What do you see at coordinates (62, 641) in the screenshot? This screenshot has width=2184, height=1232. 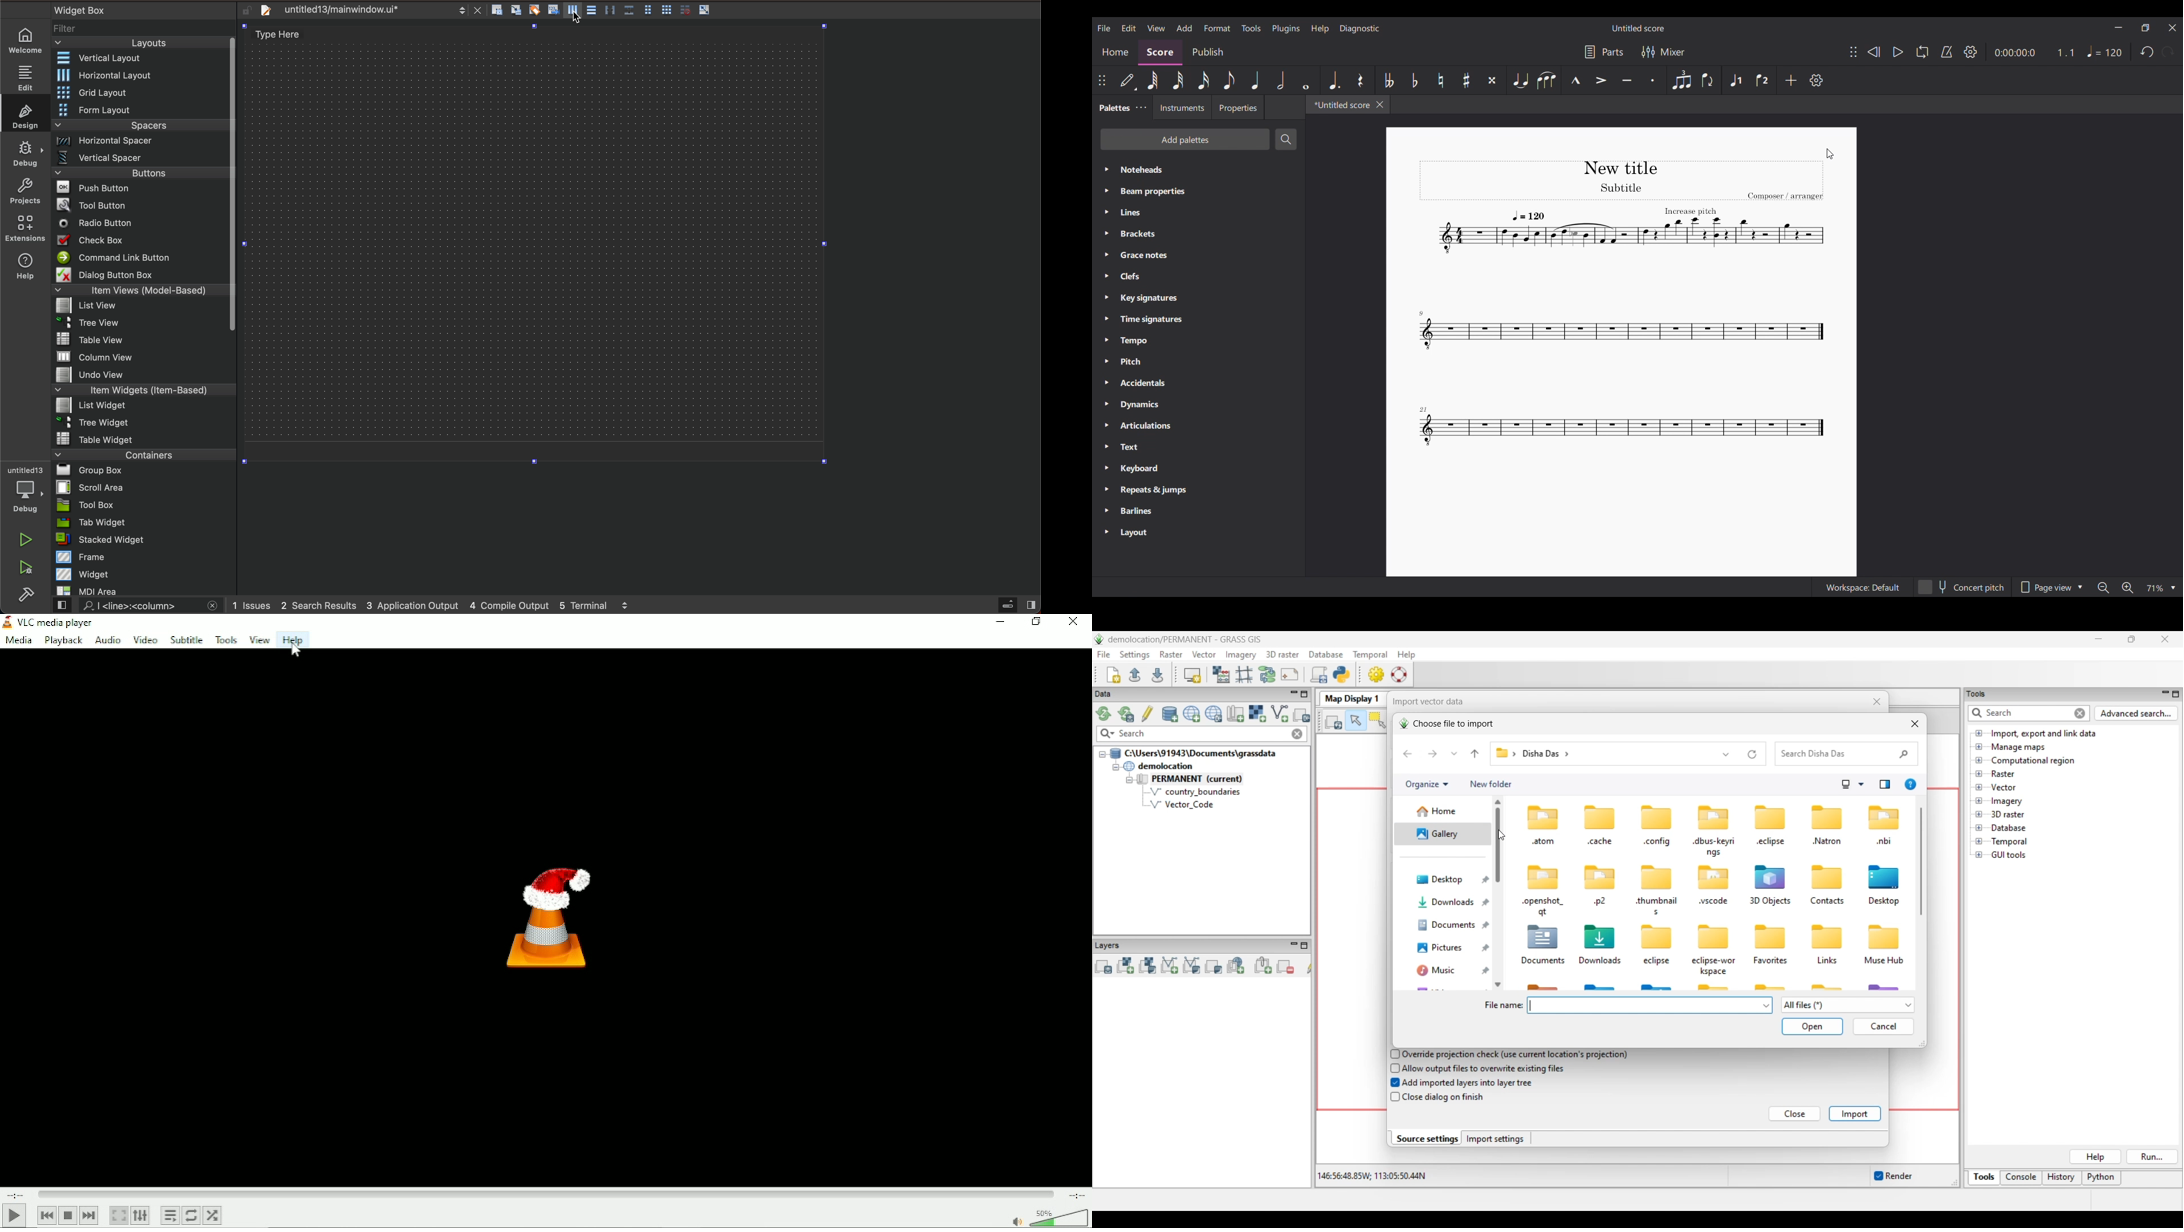 I see `Playback` at bounding box center [62, 641].